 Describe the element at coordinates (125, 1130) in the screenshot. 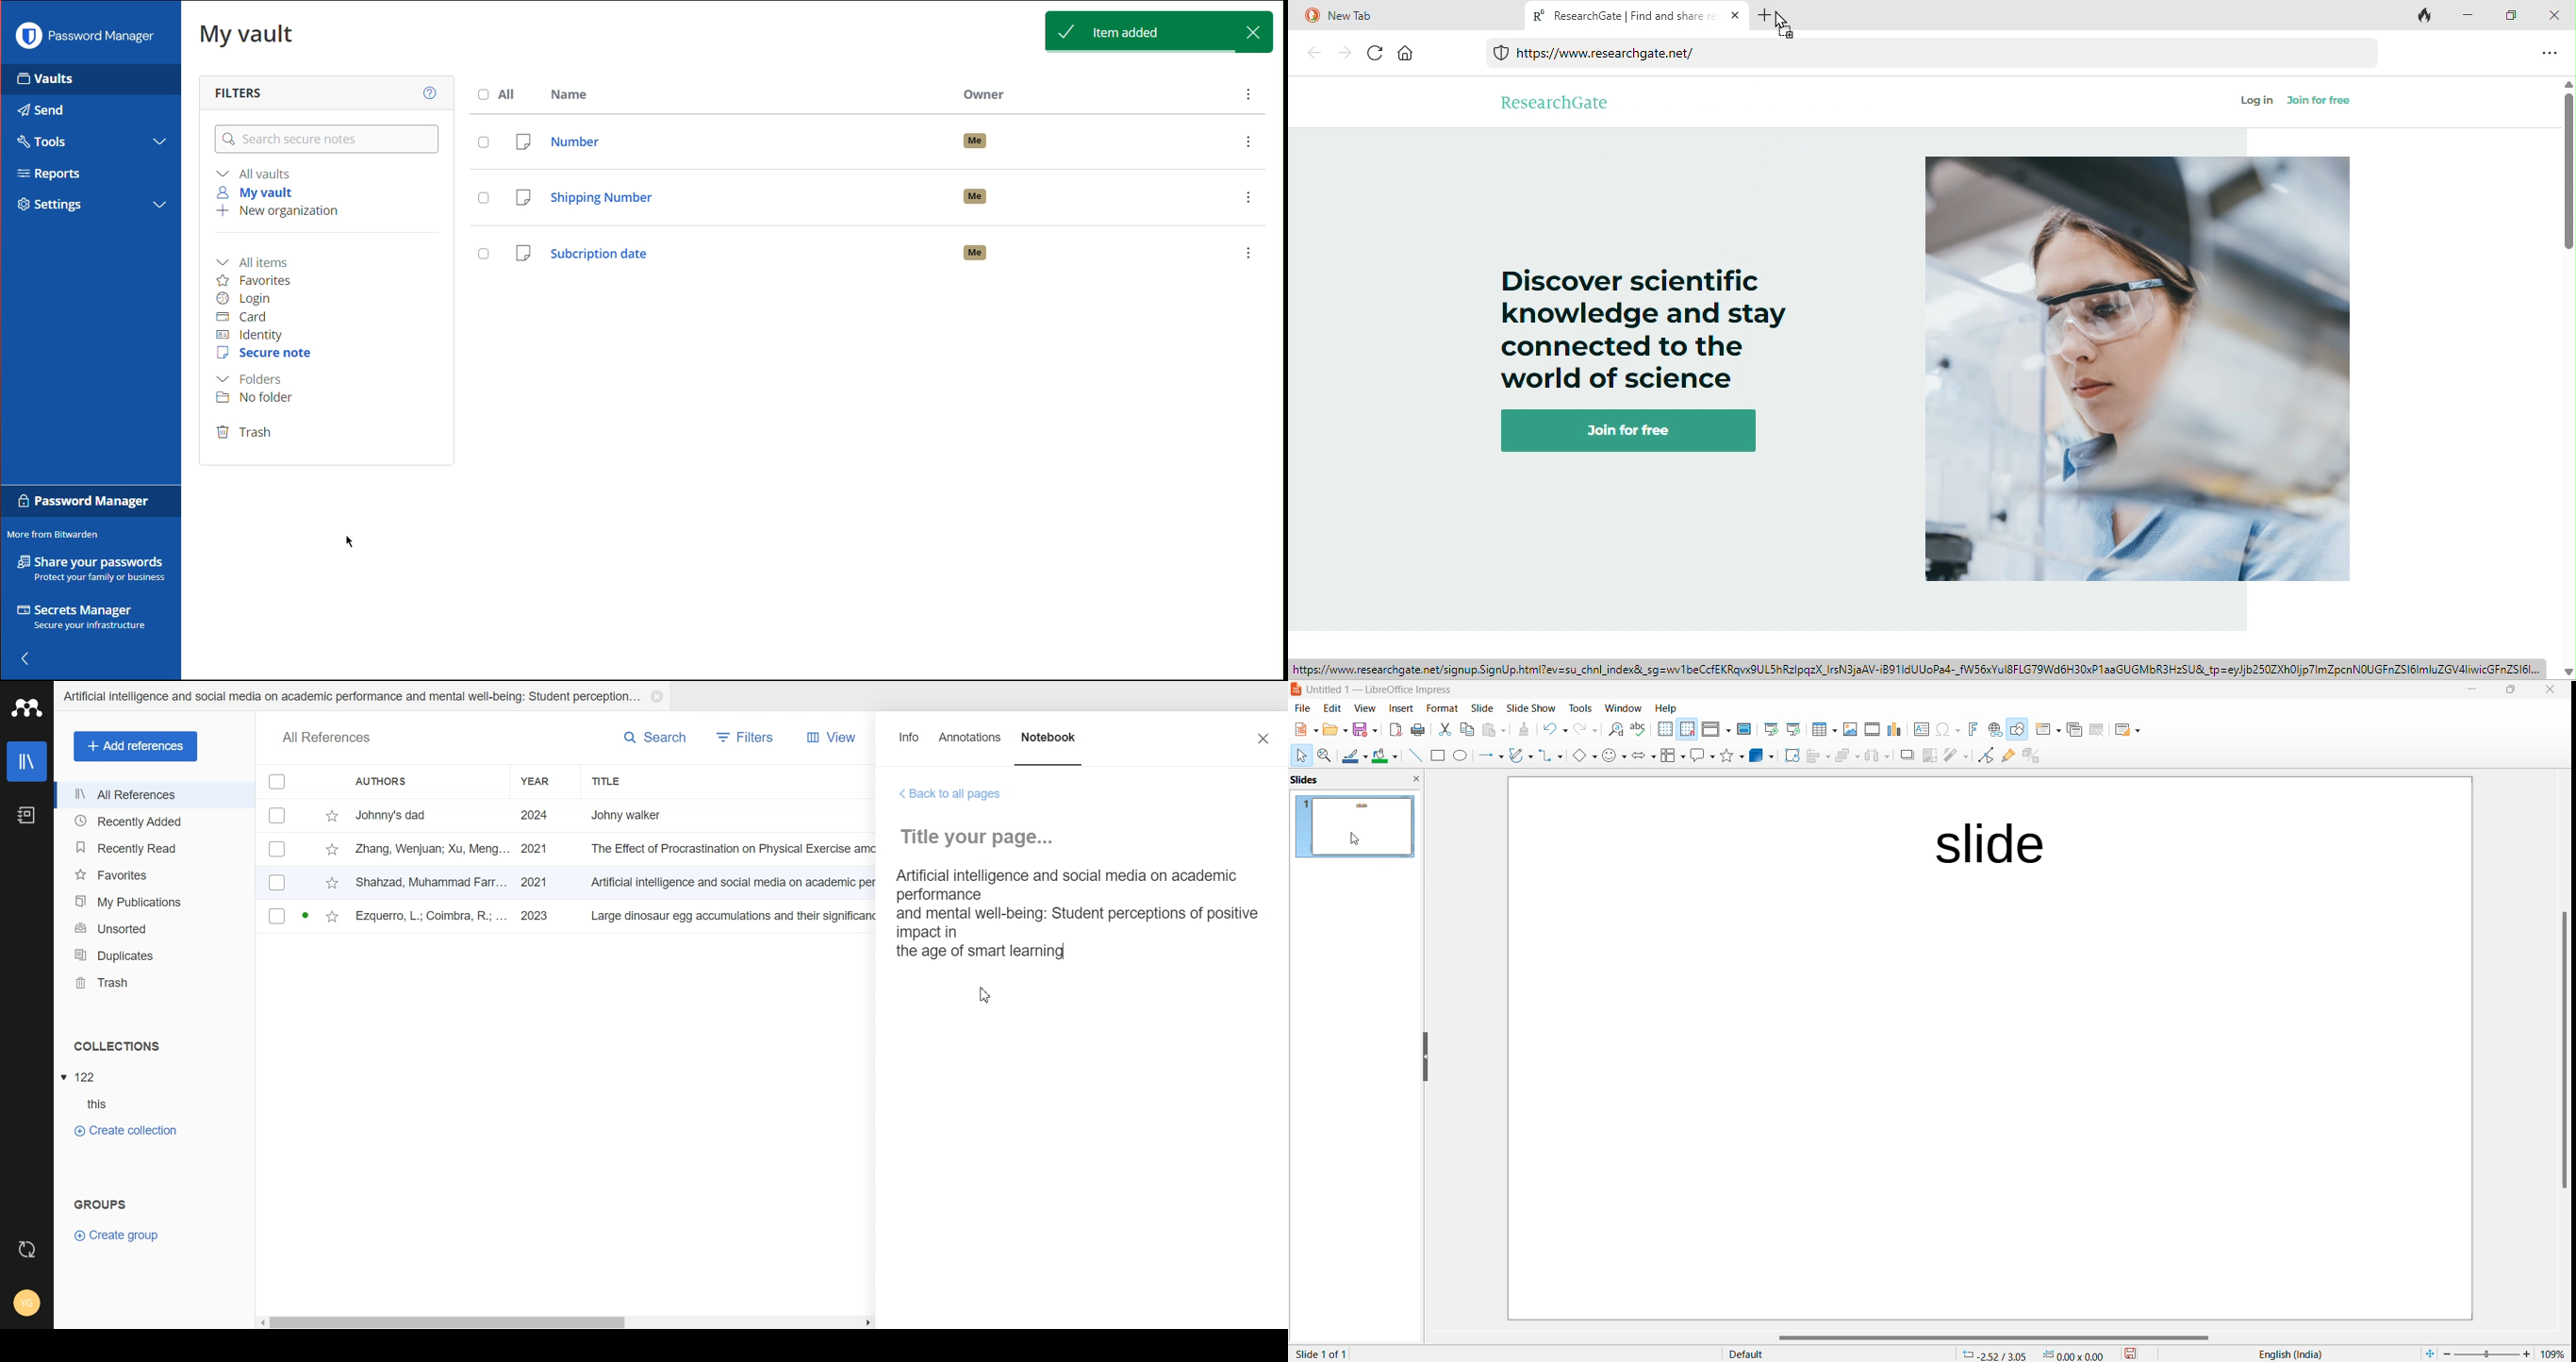

I see `Create Collection` at that location.